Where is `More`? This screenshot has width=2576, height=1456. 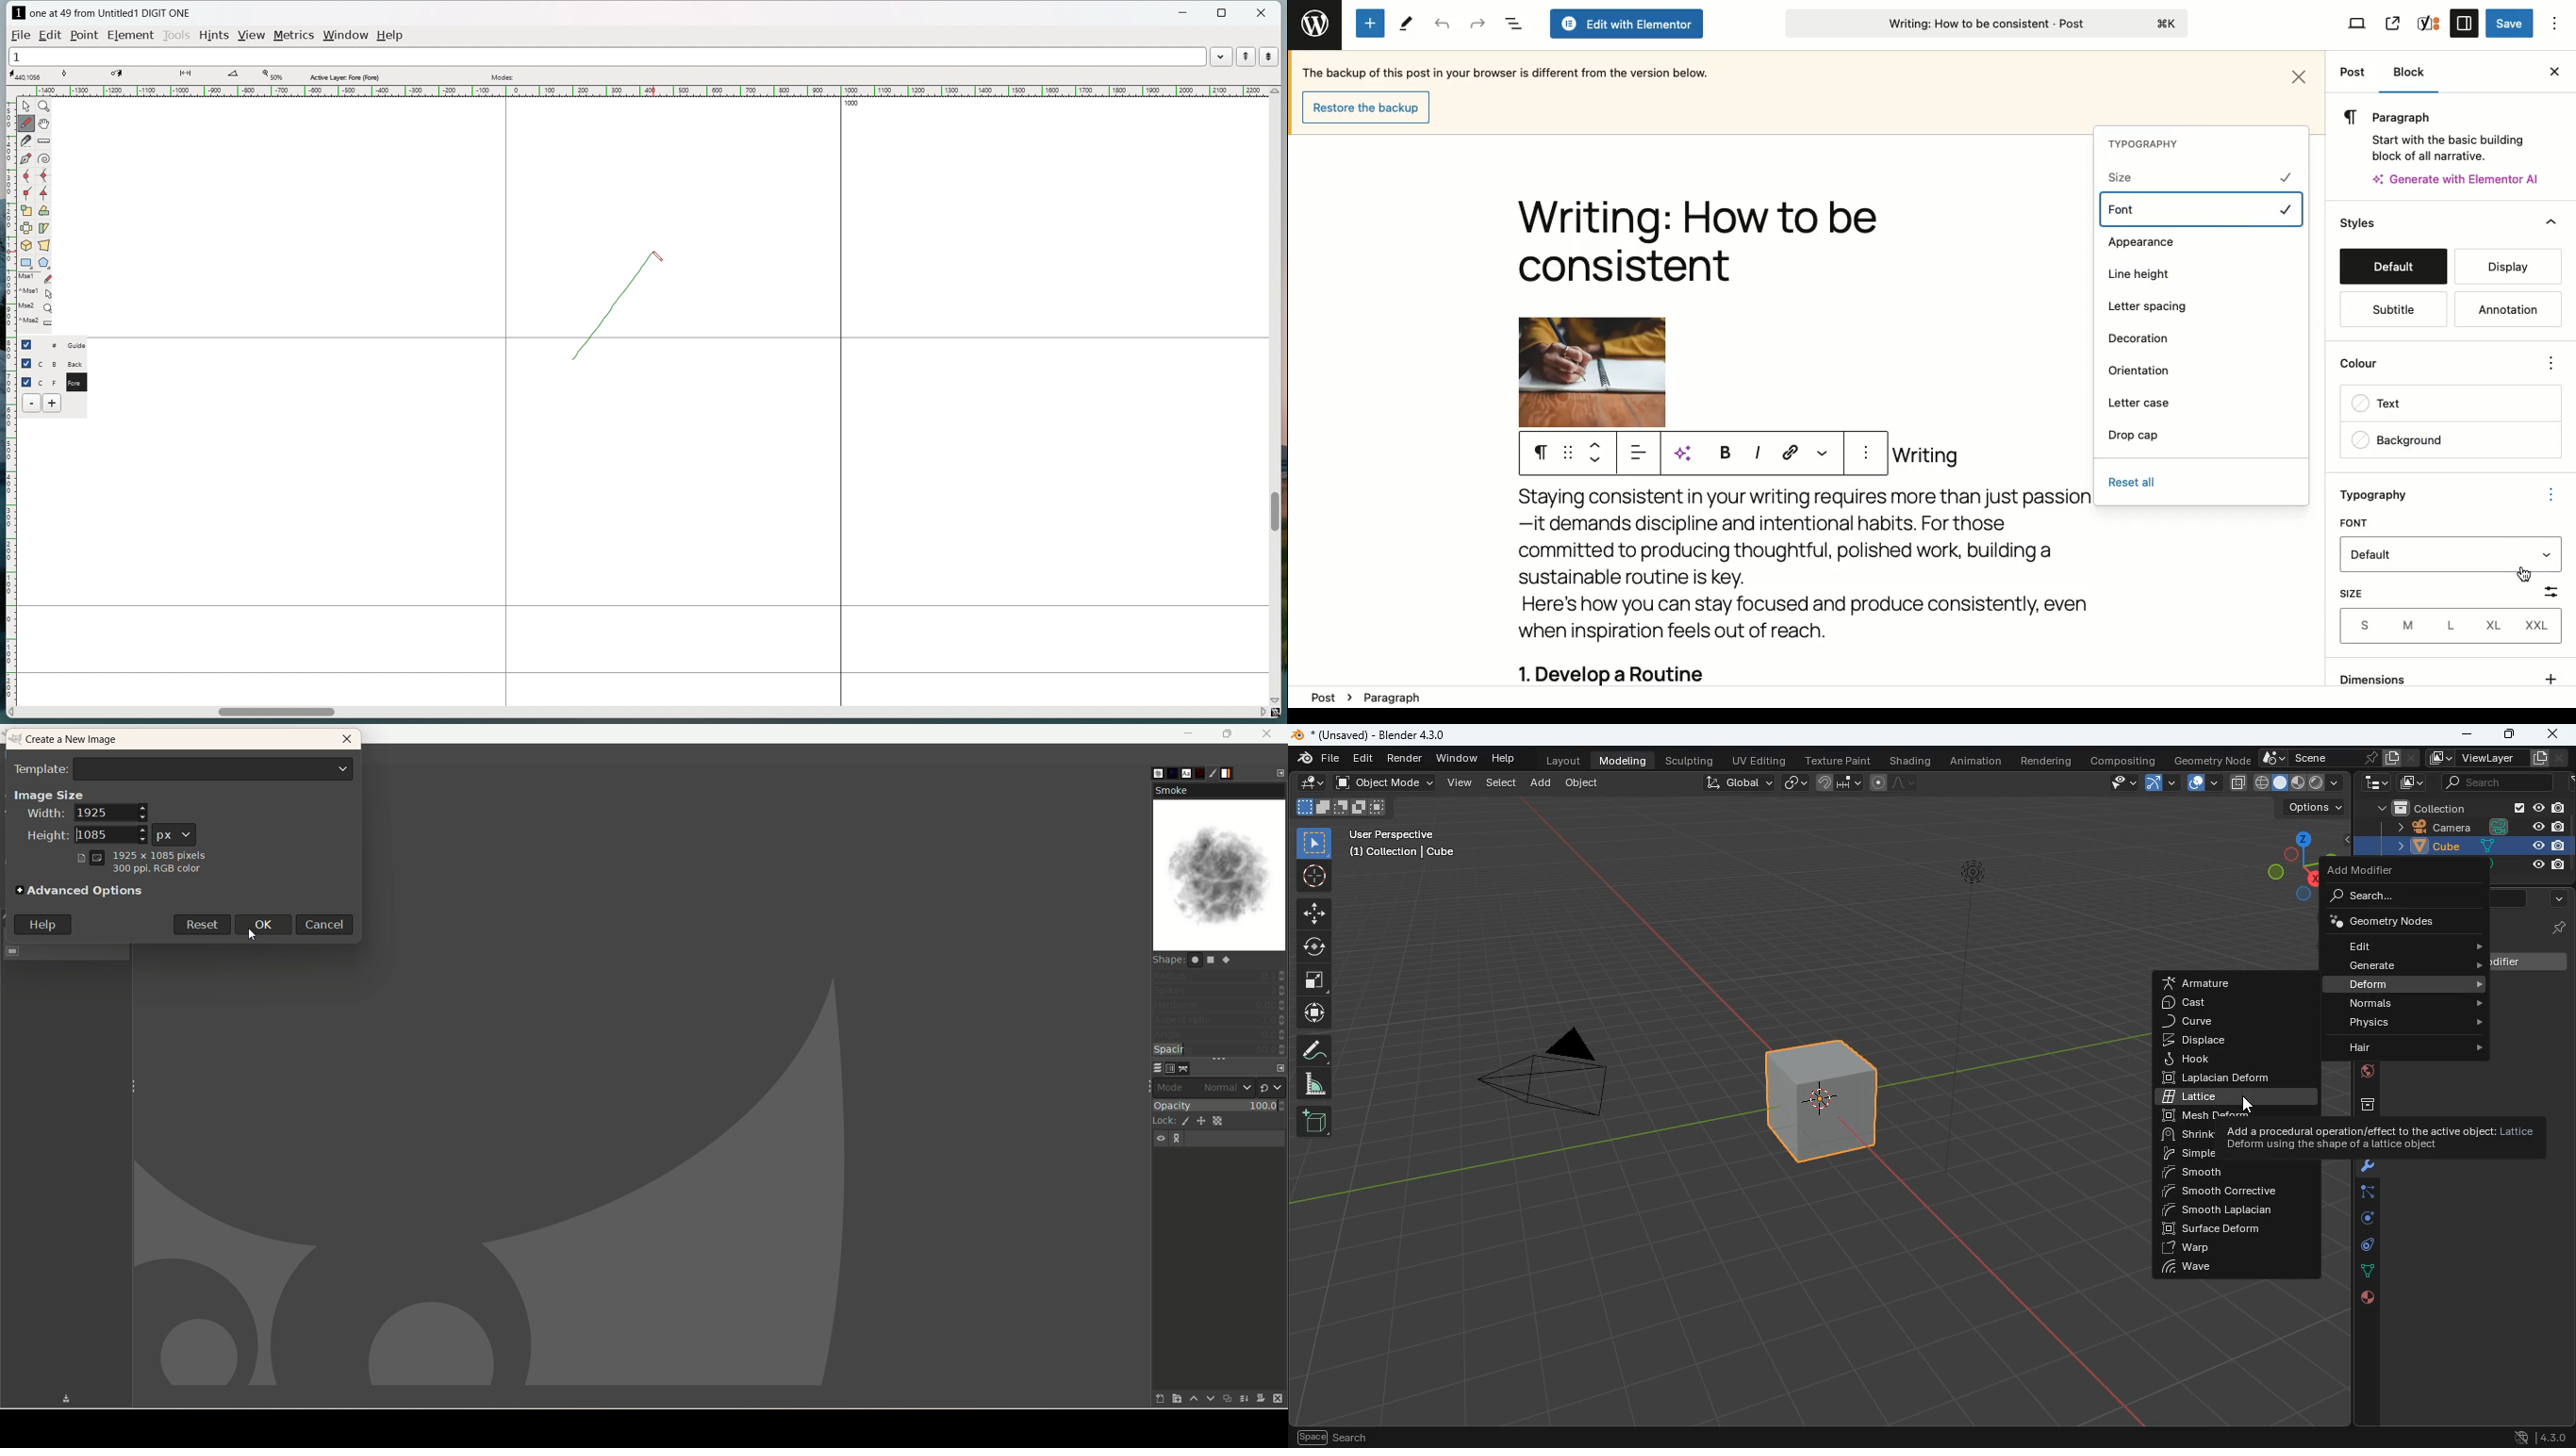 More is located at coordinates (1821, 452).